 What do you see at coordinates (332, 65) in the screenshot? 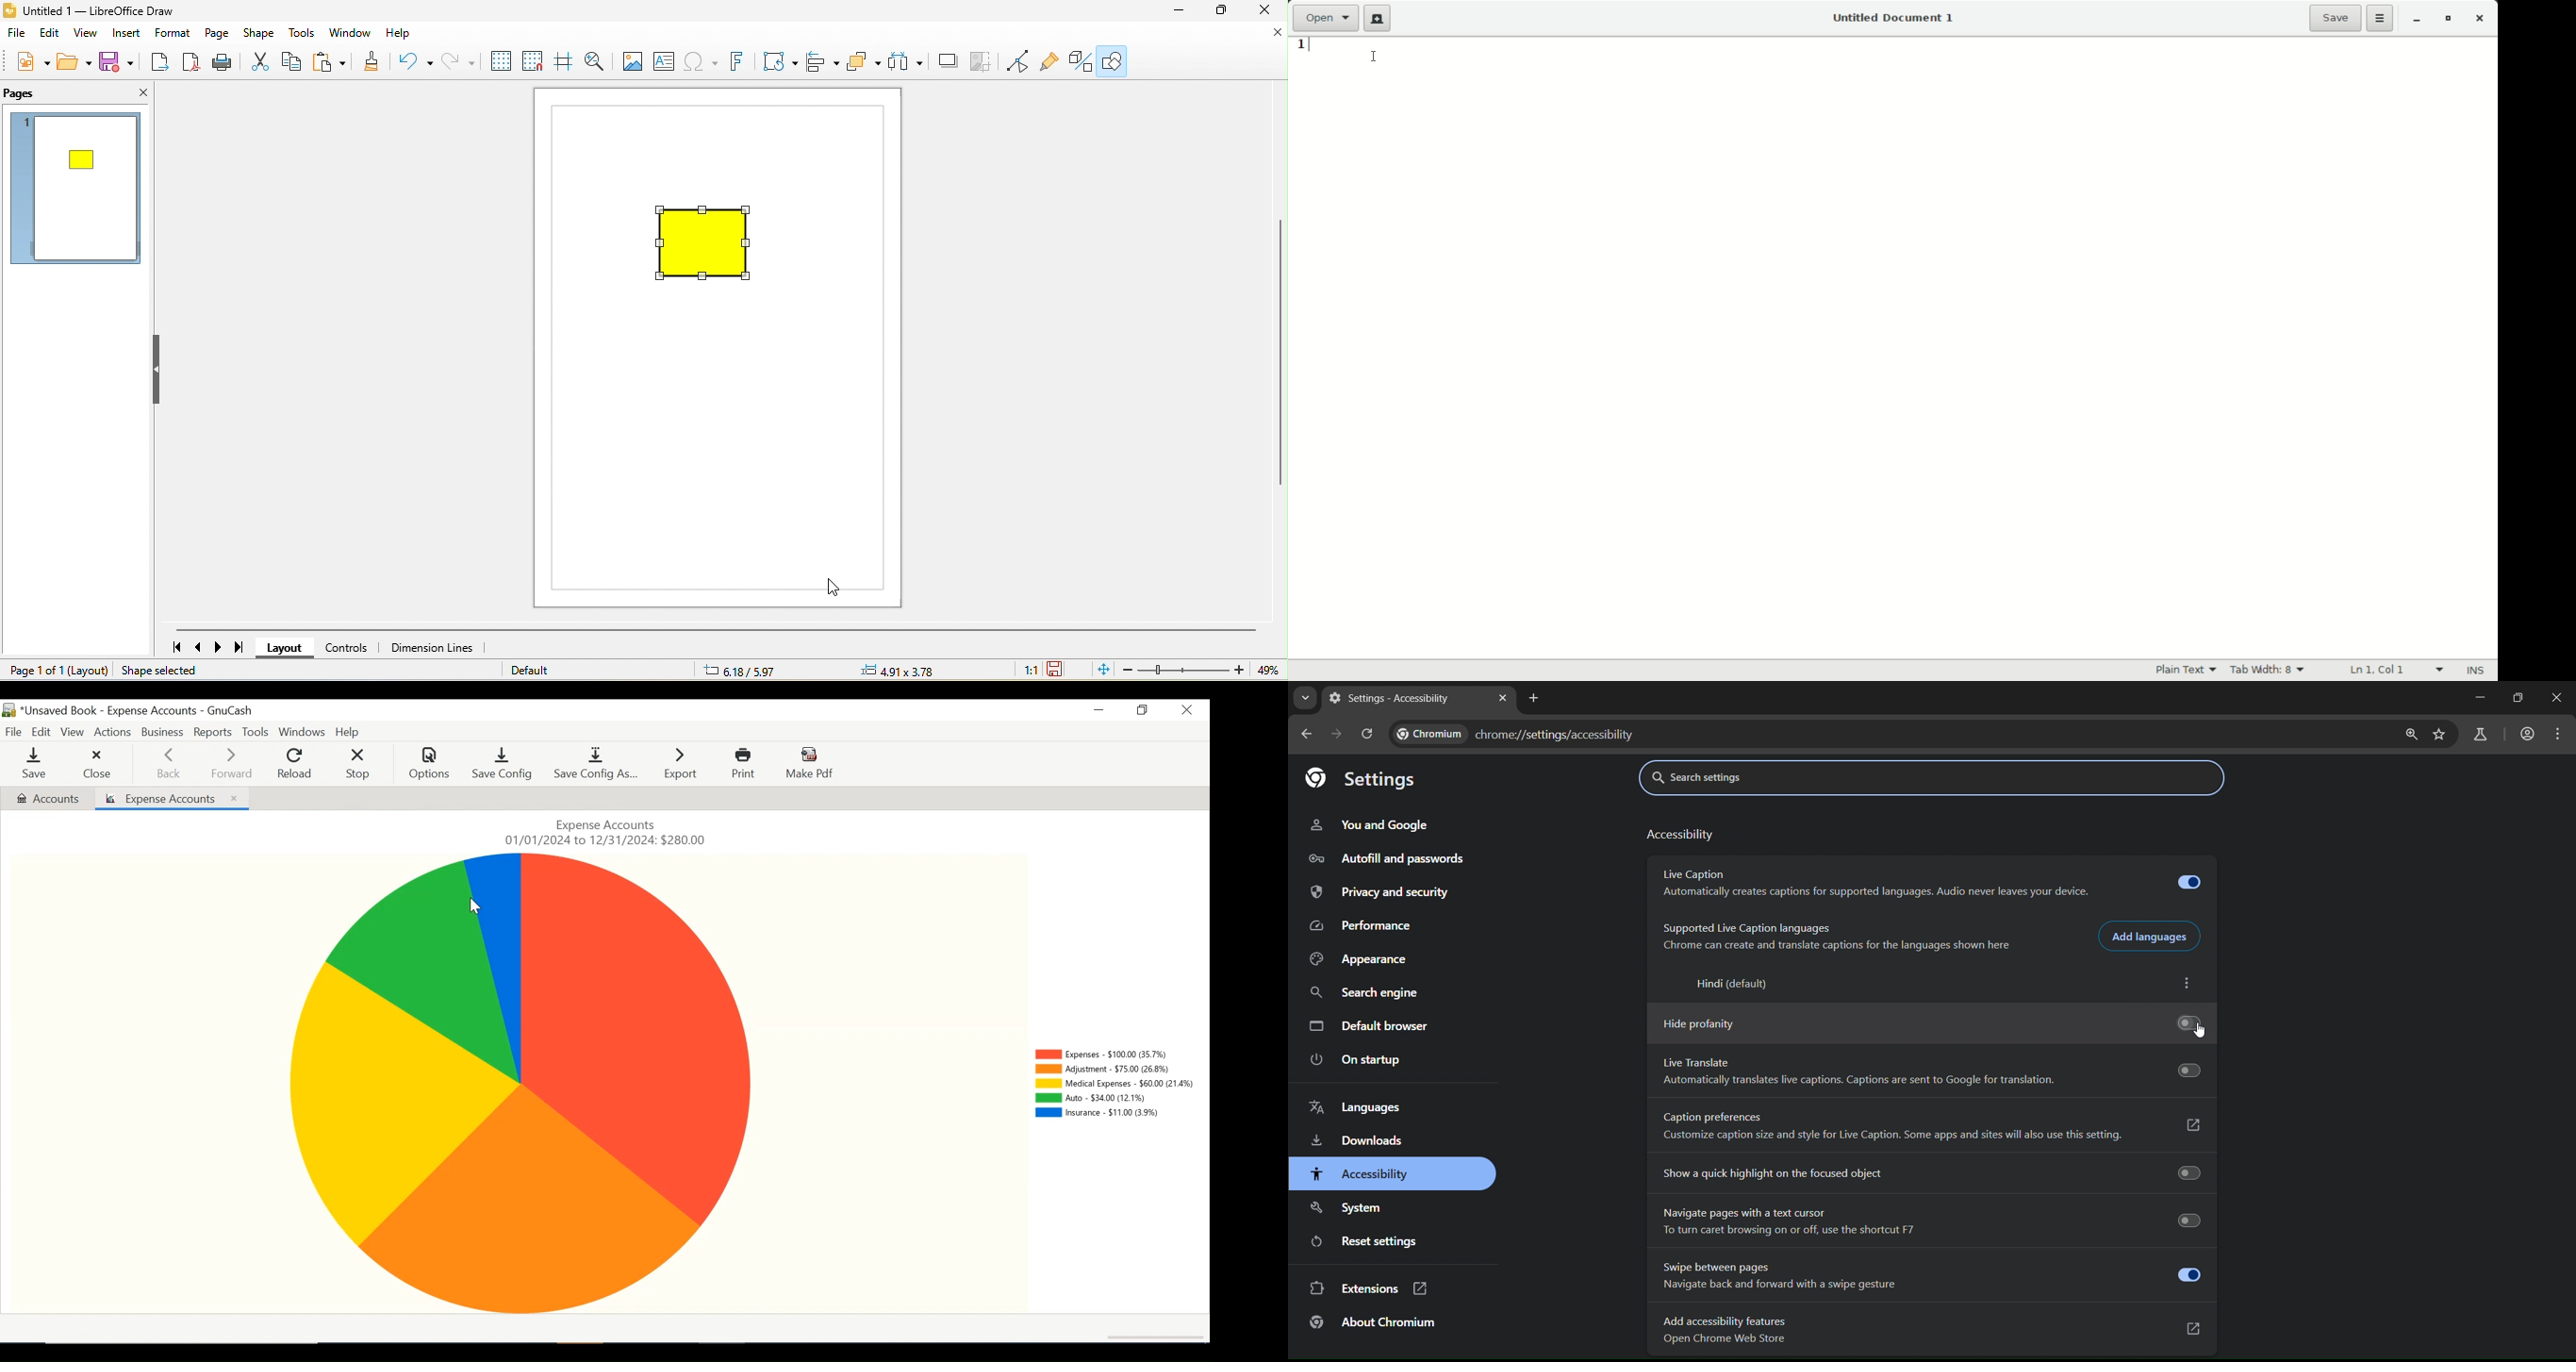
I see `paste` at bounding box center [332, 65].